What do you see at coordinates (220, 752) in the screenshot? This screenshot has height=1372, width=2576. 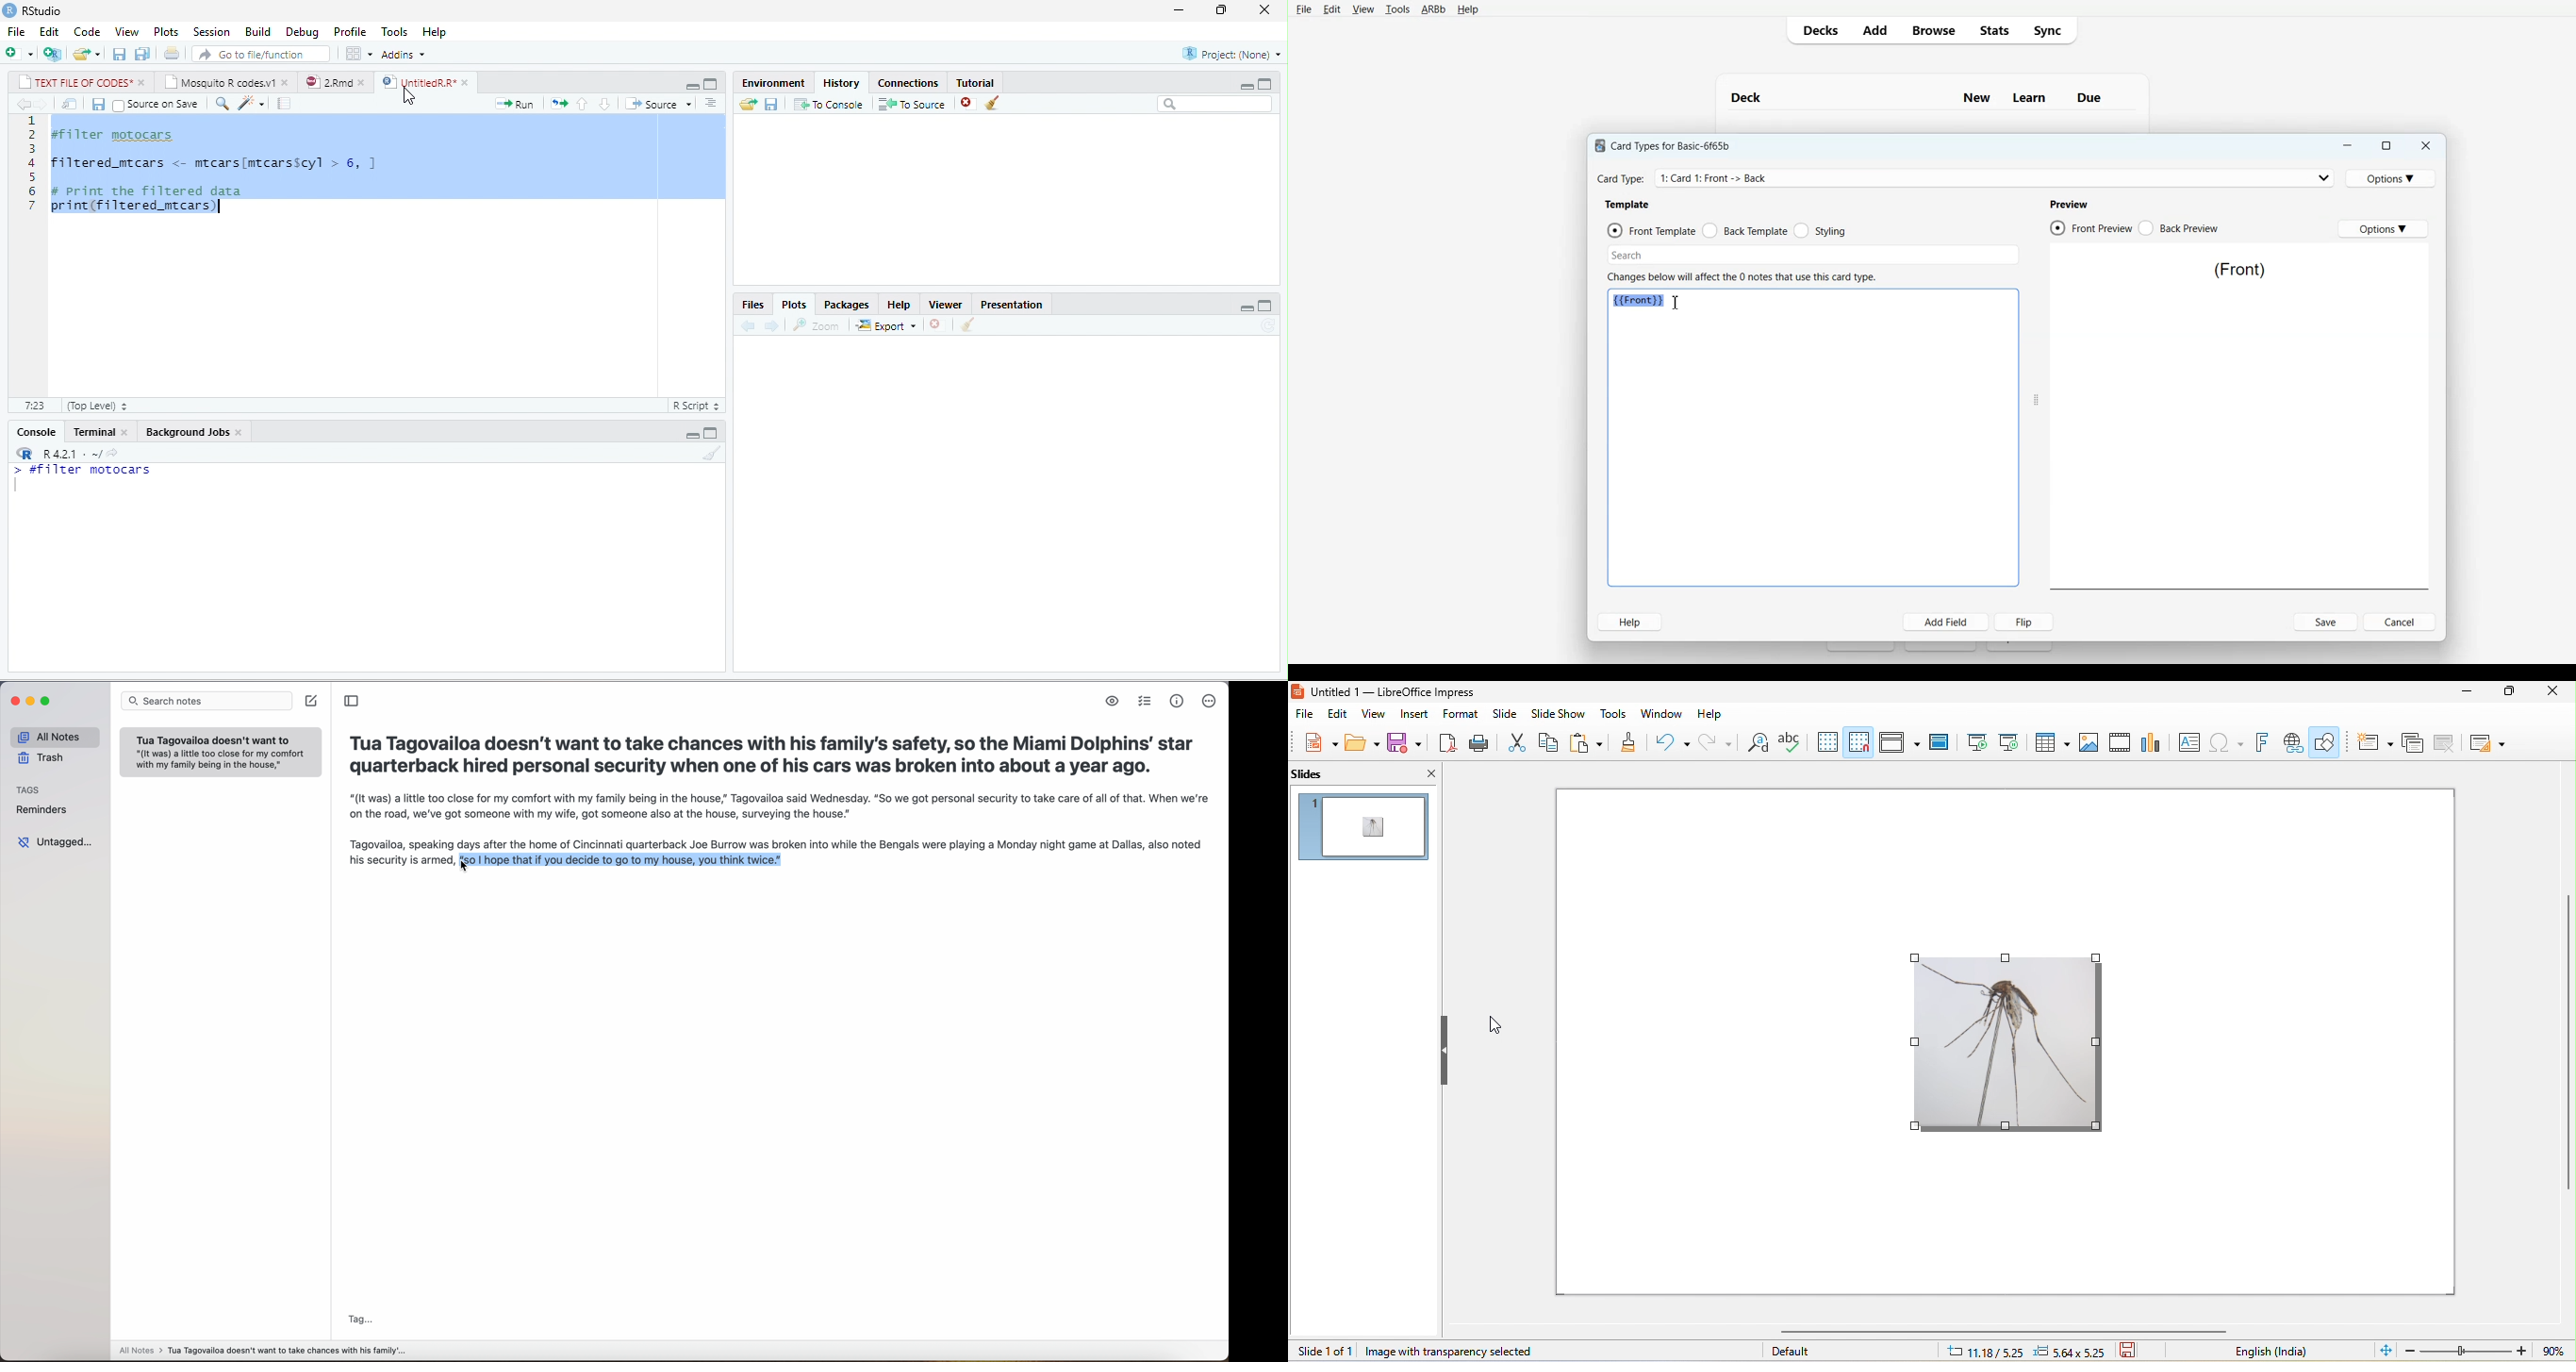 I see `note: Tua Tagovailoa doesn't want to` at bounding box center [220, 752].